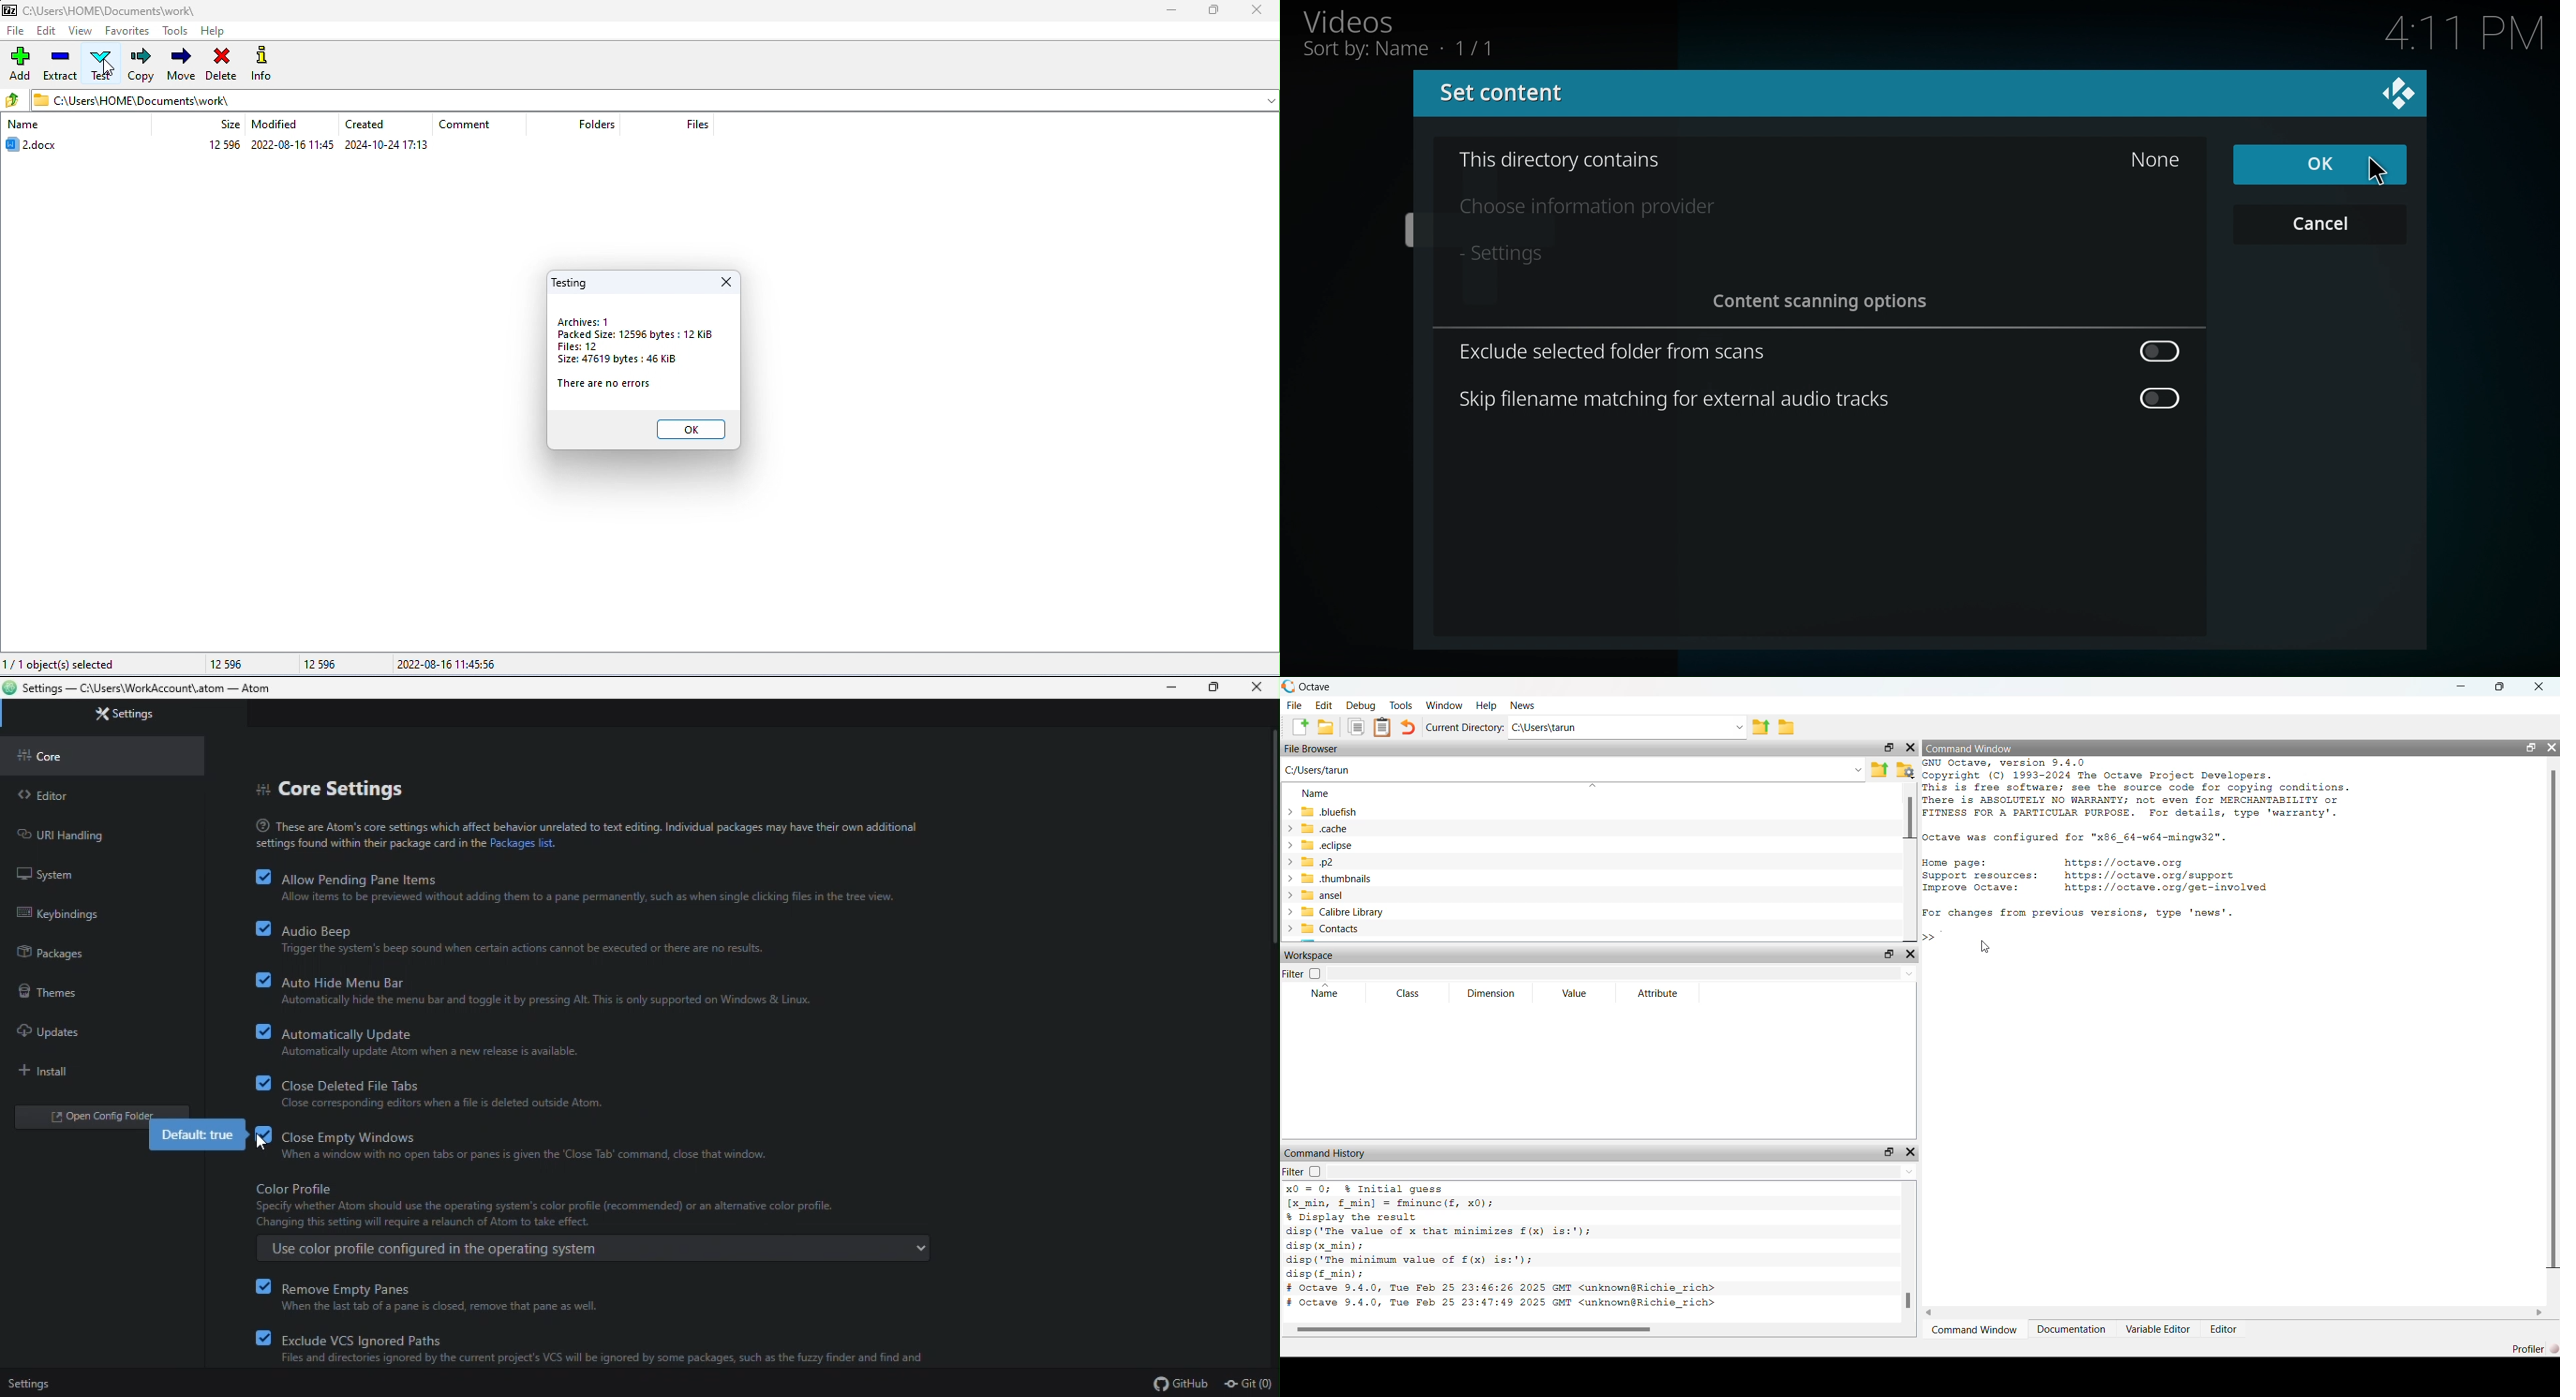 This screenshot has width=2576, height=1400. Describe the element at coordinates (1320, 829) in the screenshot. I see `> _cache` at that location.